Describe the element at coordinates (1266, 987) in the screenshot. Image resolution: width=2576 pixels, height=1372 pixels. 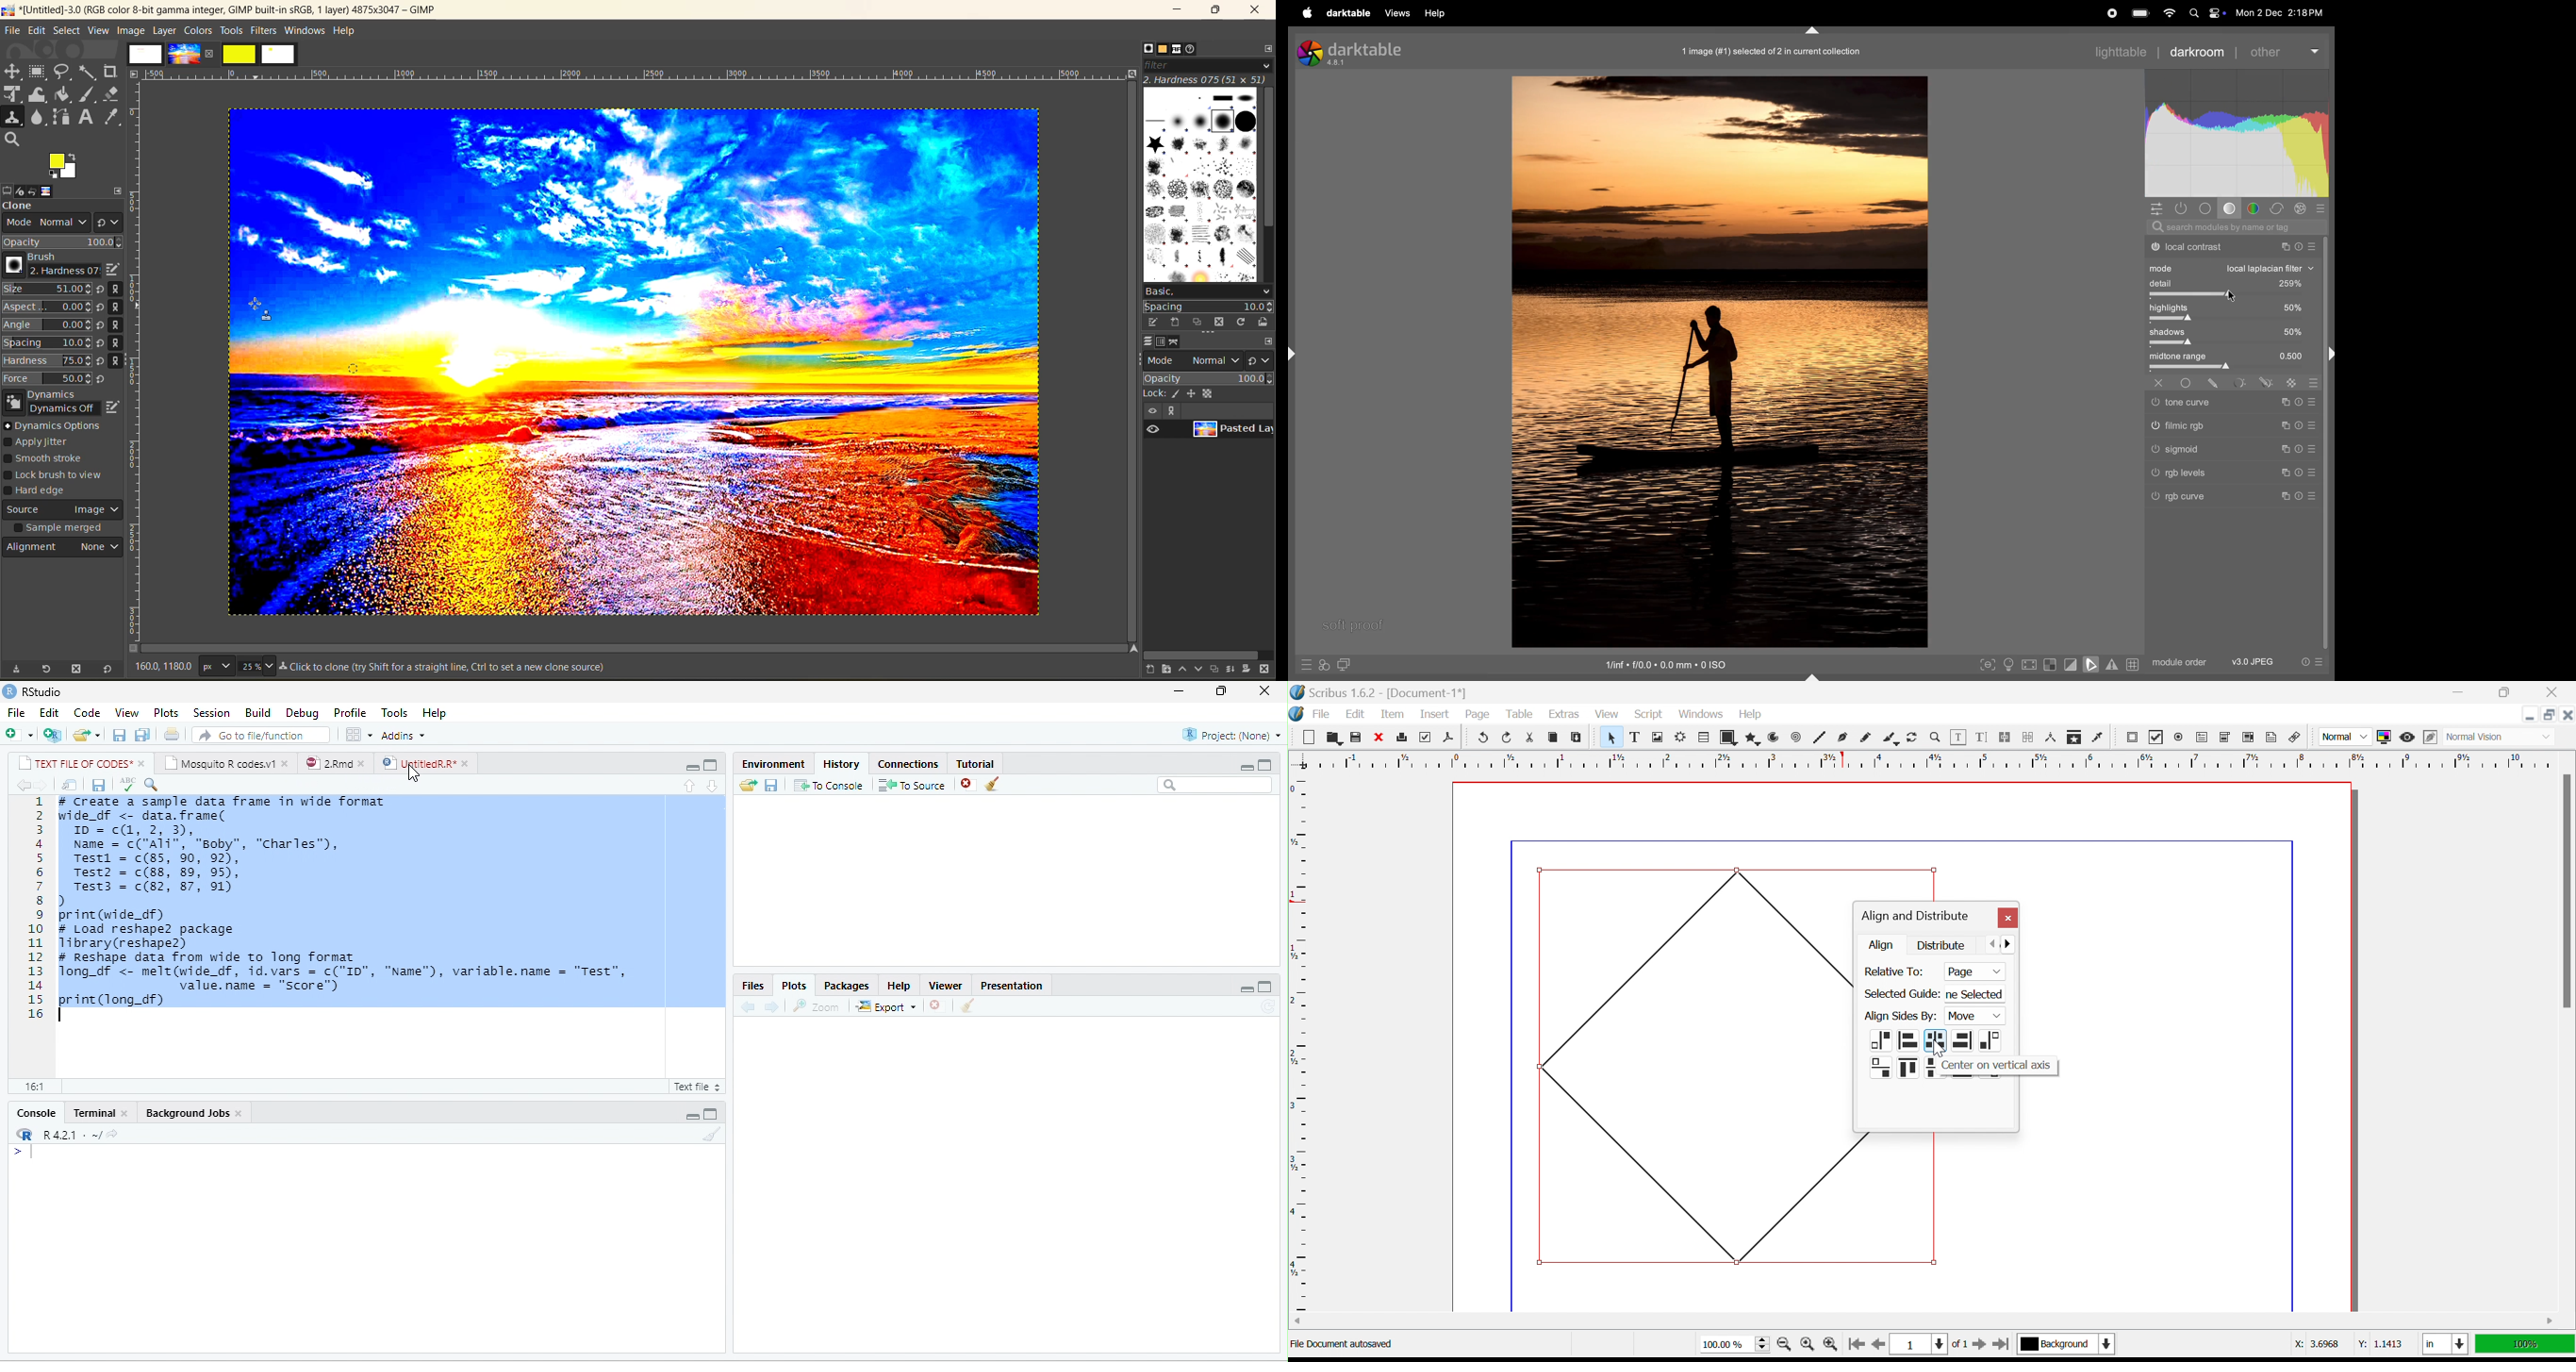
I see `maximize` at that location.